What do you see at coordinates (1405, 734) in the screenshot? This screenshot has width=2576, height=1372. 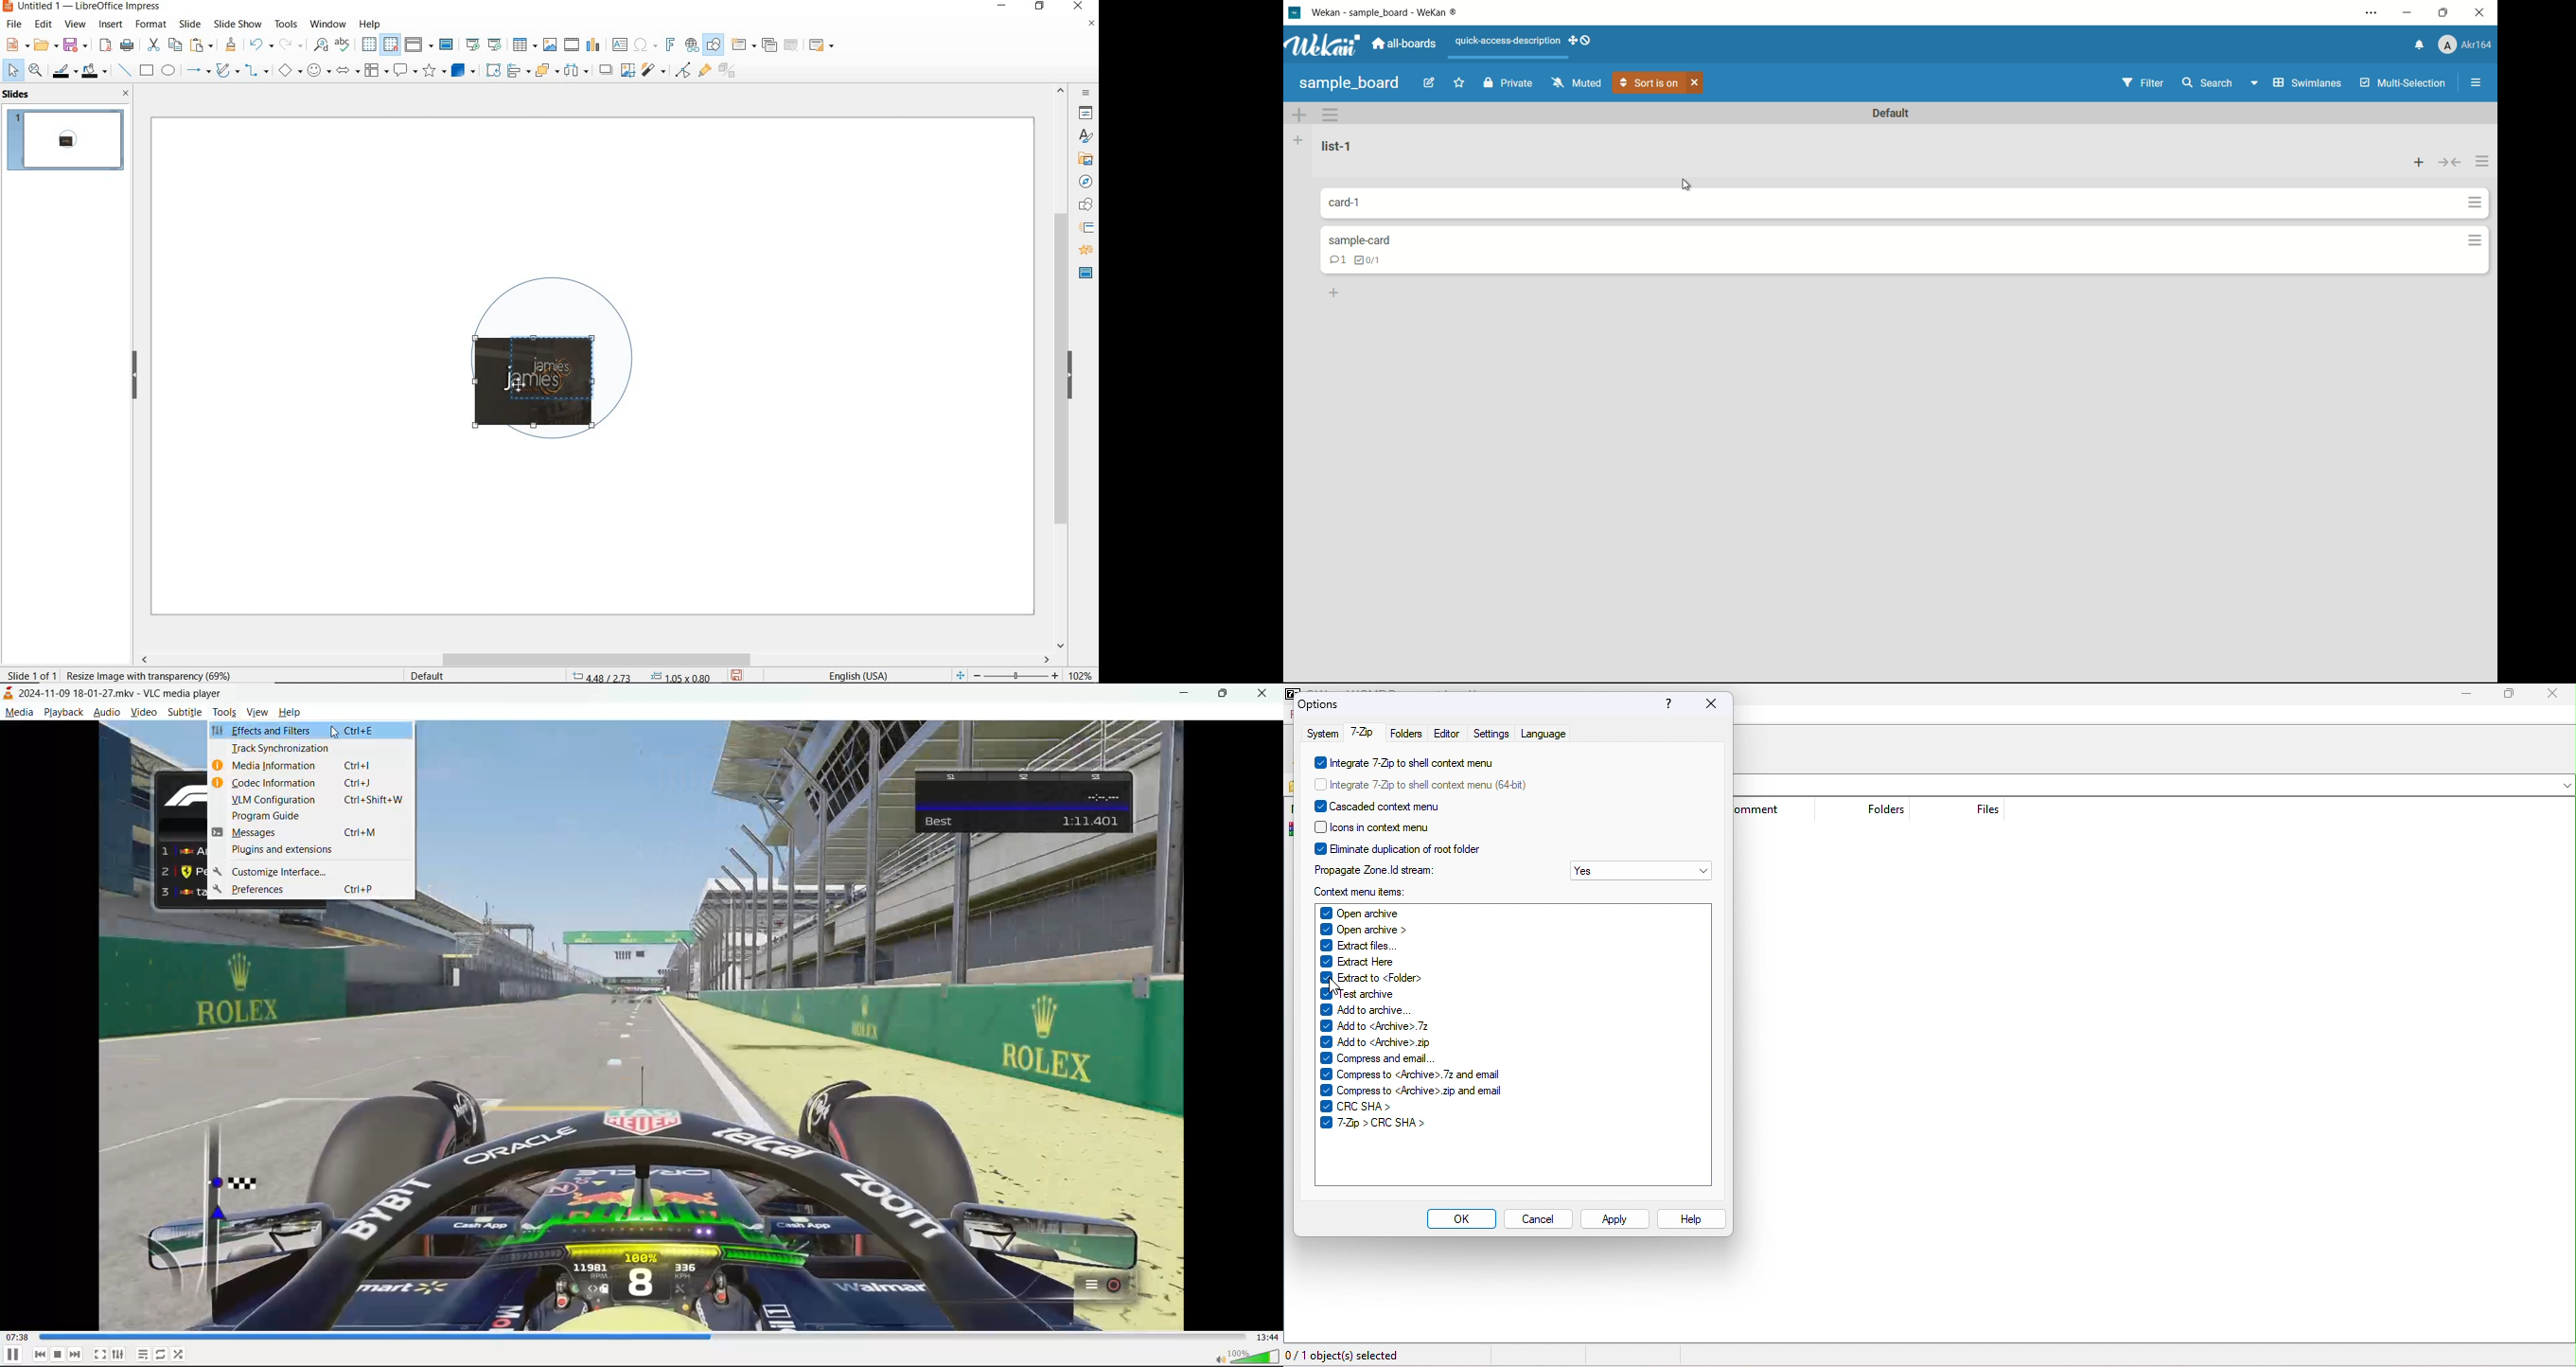 I see `folders` at bounding box center [1405, 734].